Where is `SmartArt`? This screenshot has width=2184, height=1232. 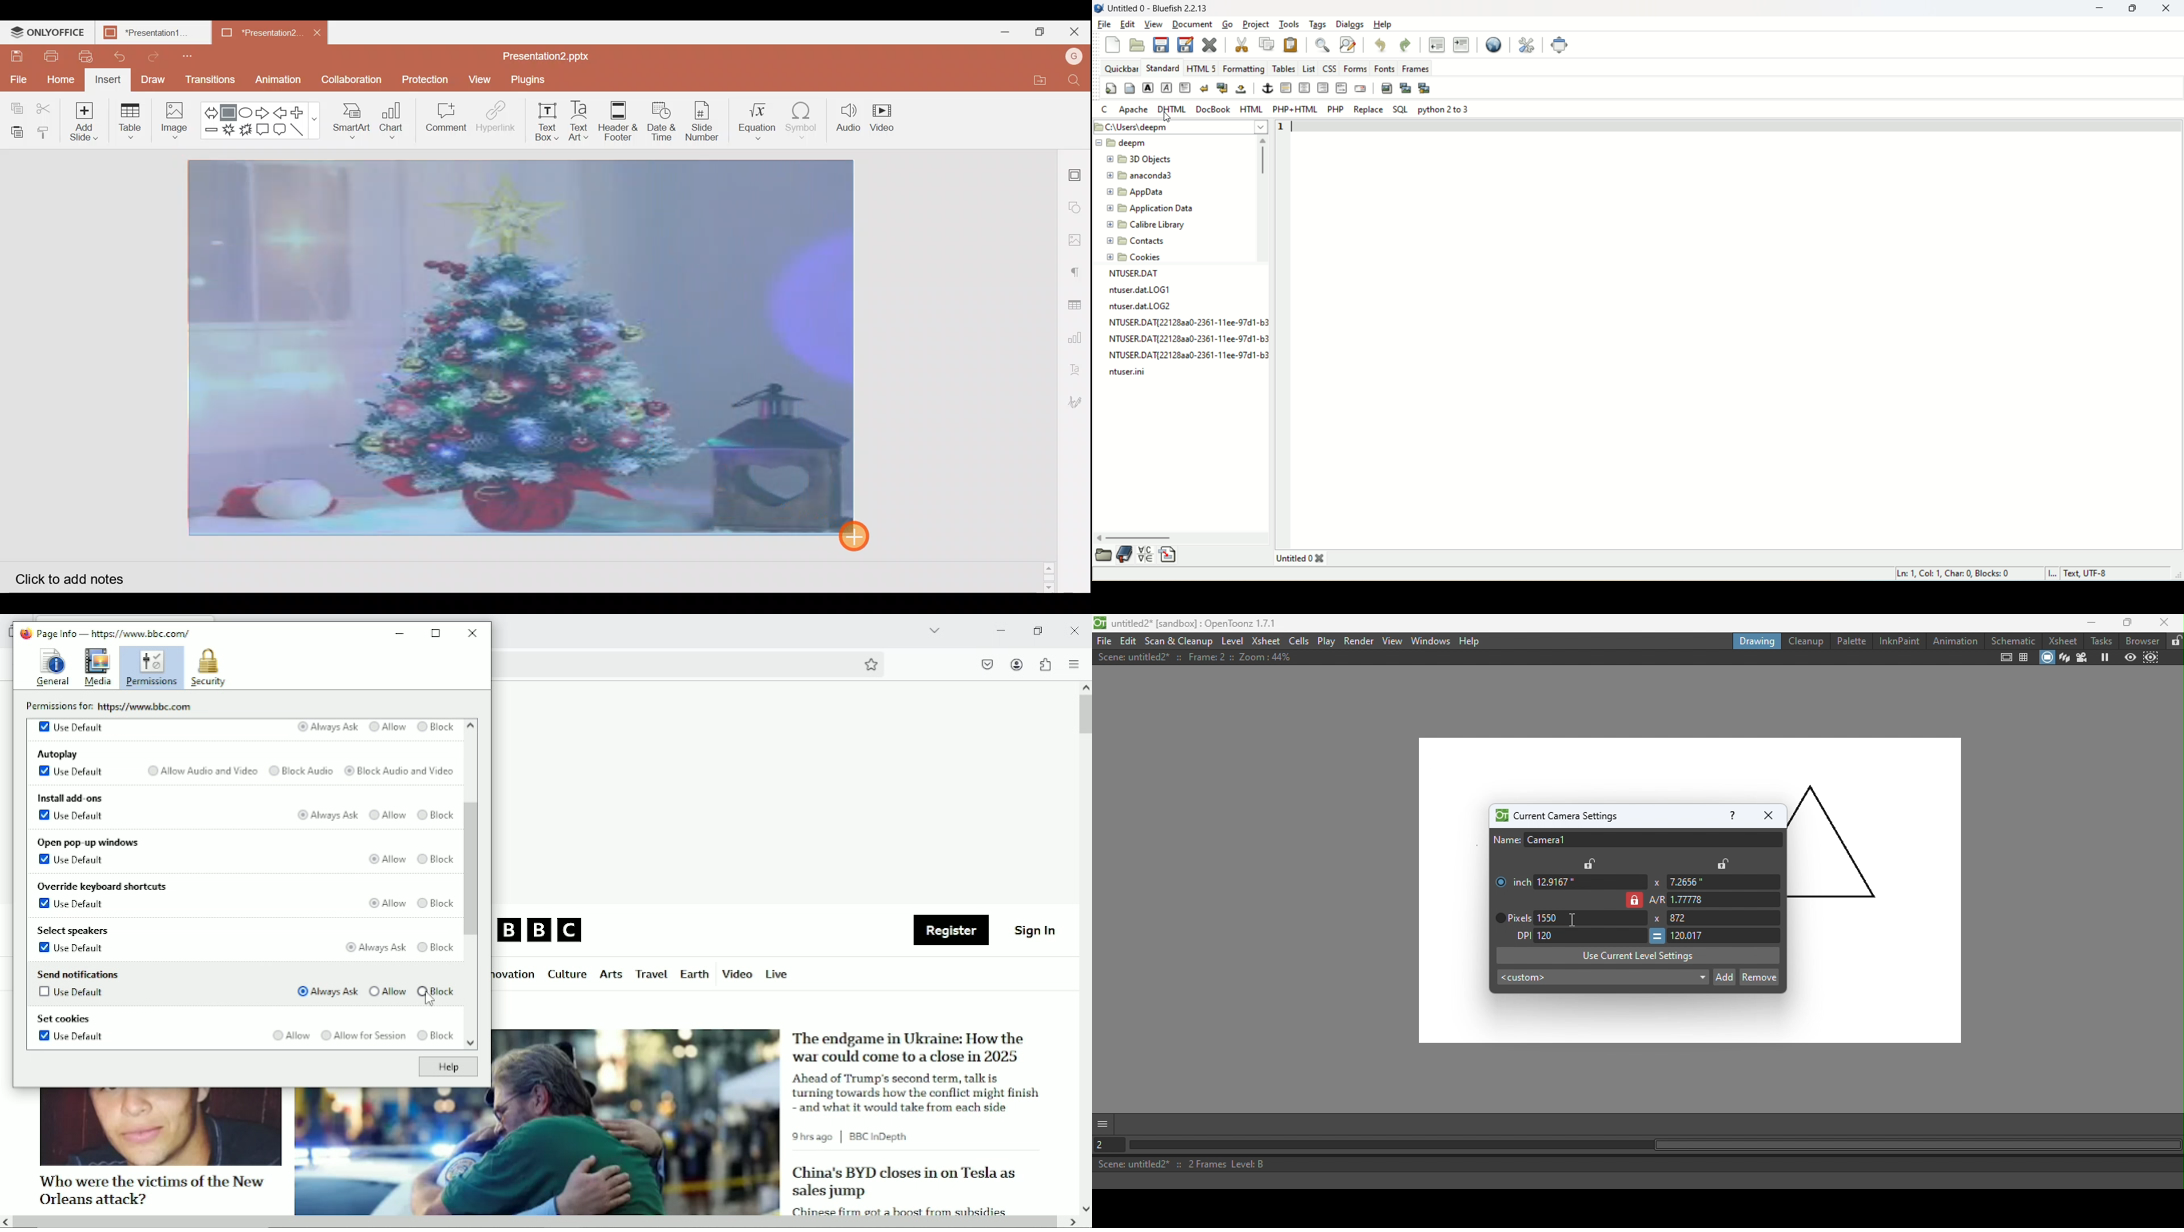
SmartArt is located at coordinates (351, 123).